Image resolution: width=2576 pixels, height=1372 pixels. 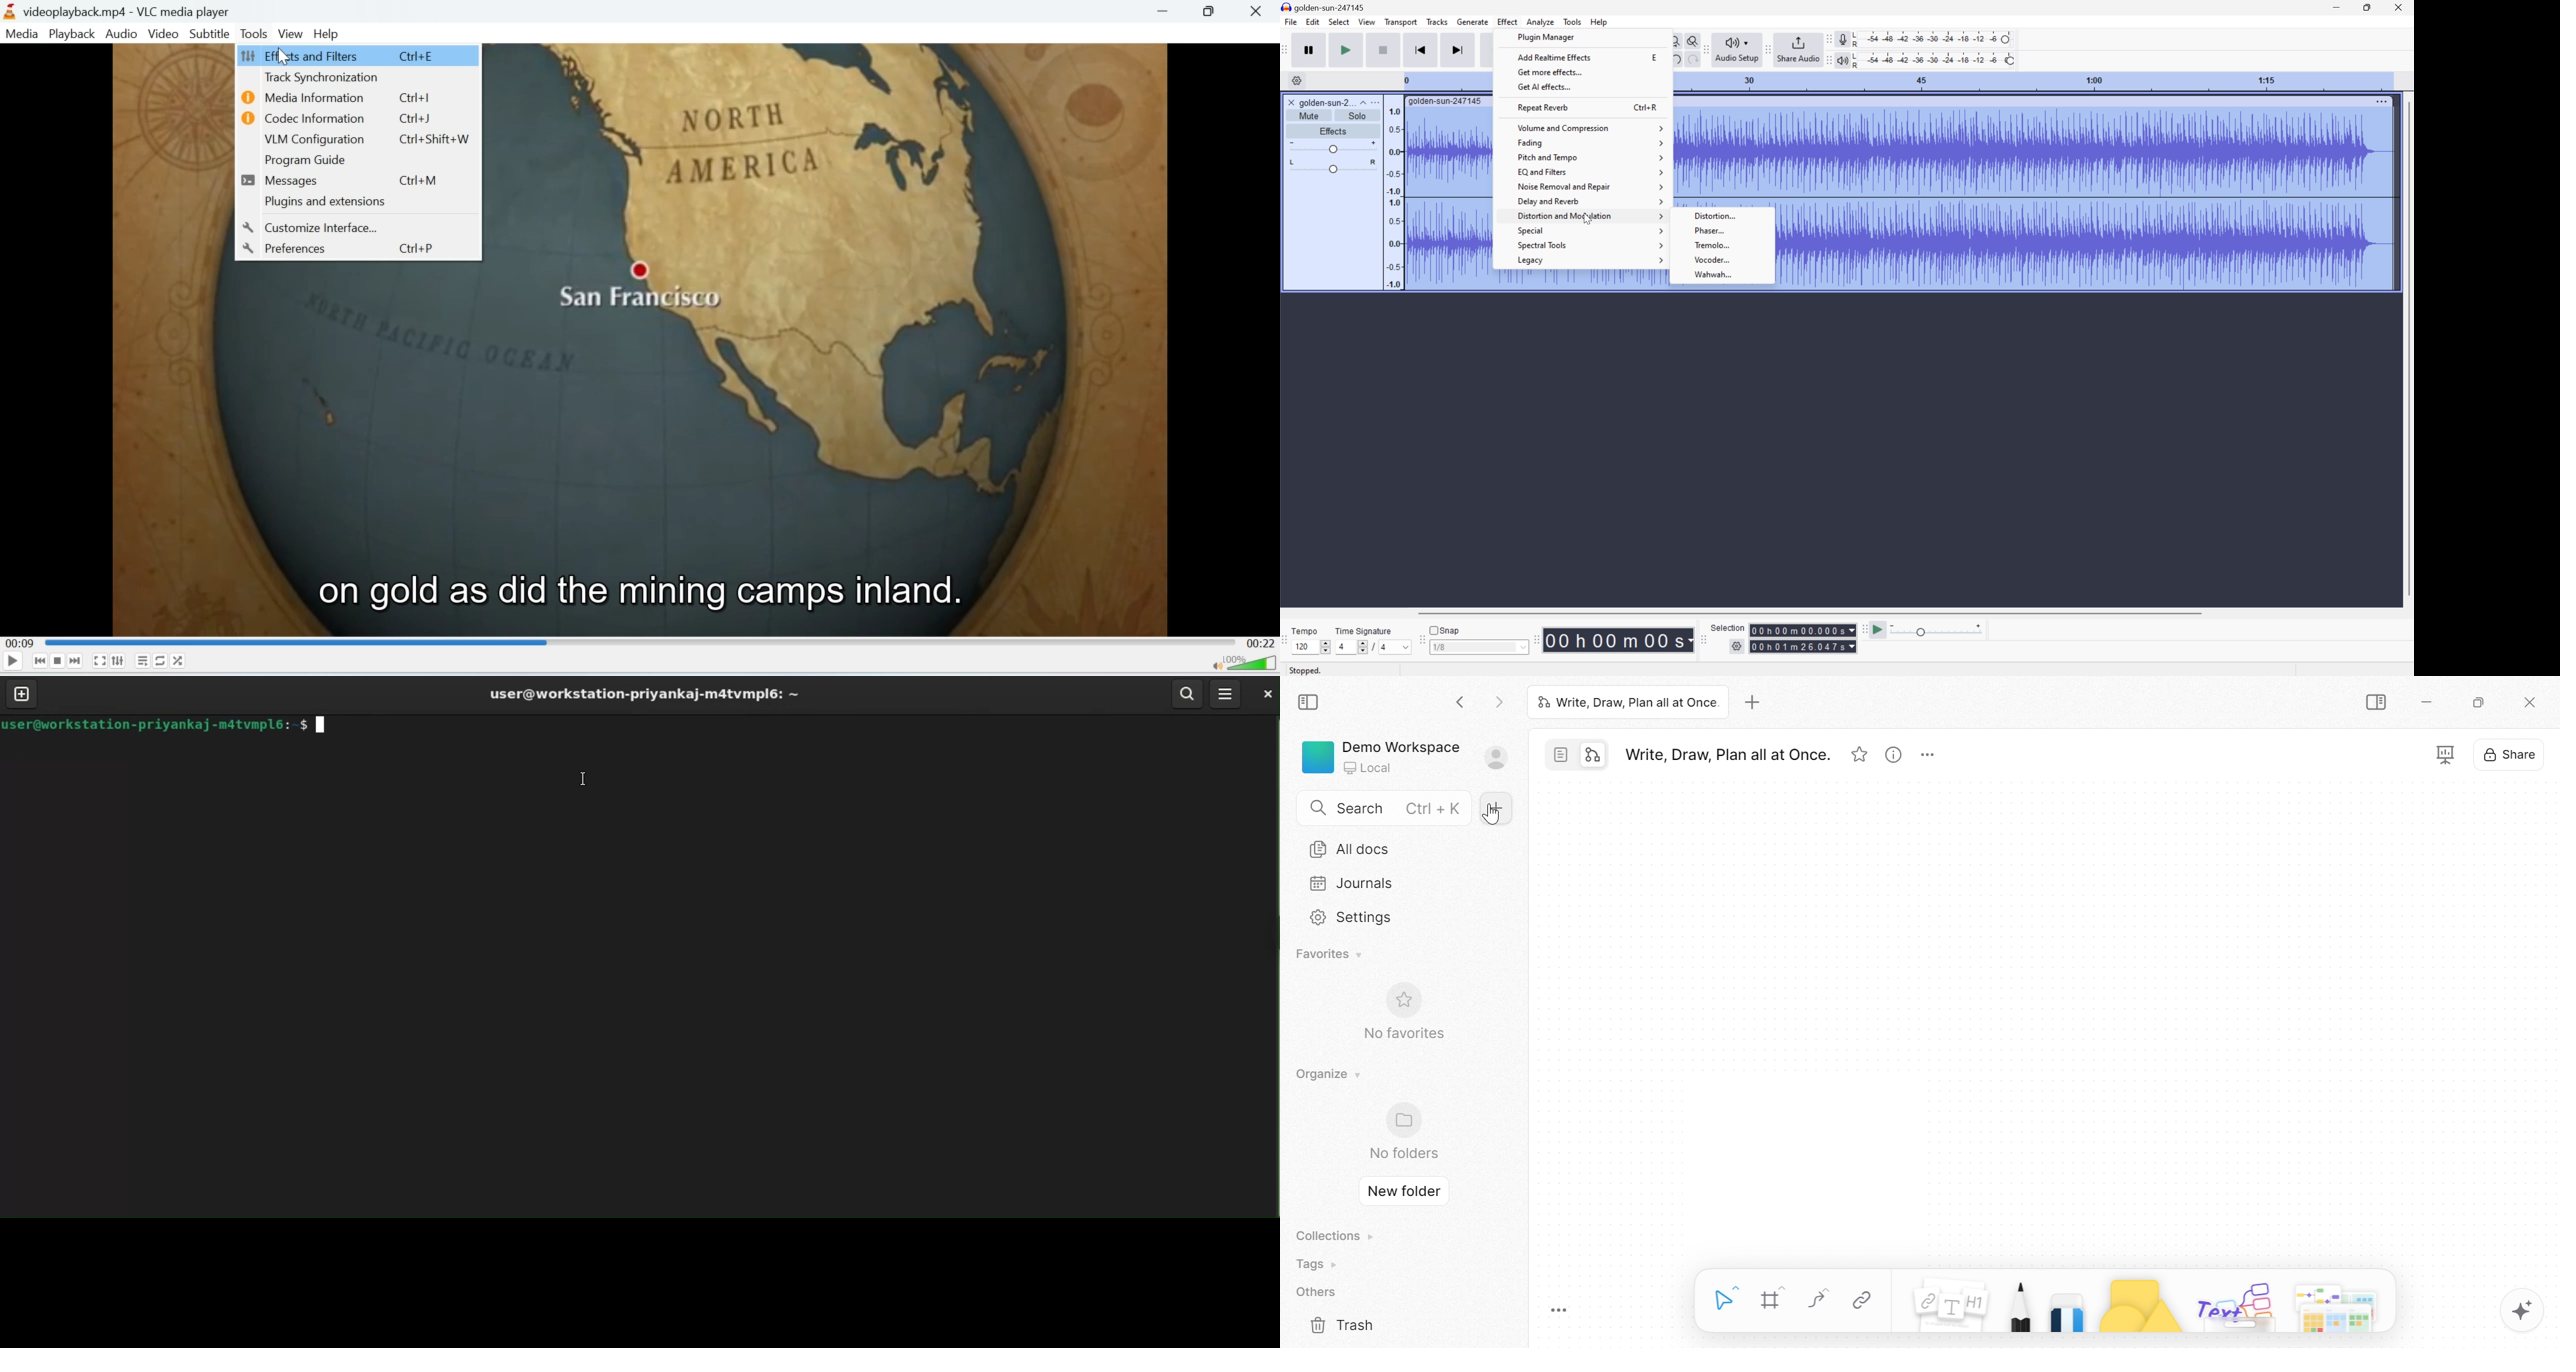 I want to click on Ctrl+P, so click(x=415, y=247).